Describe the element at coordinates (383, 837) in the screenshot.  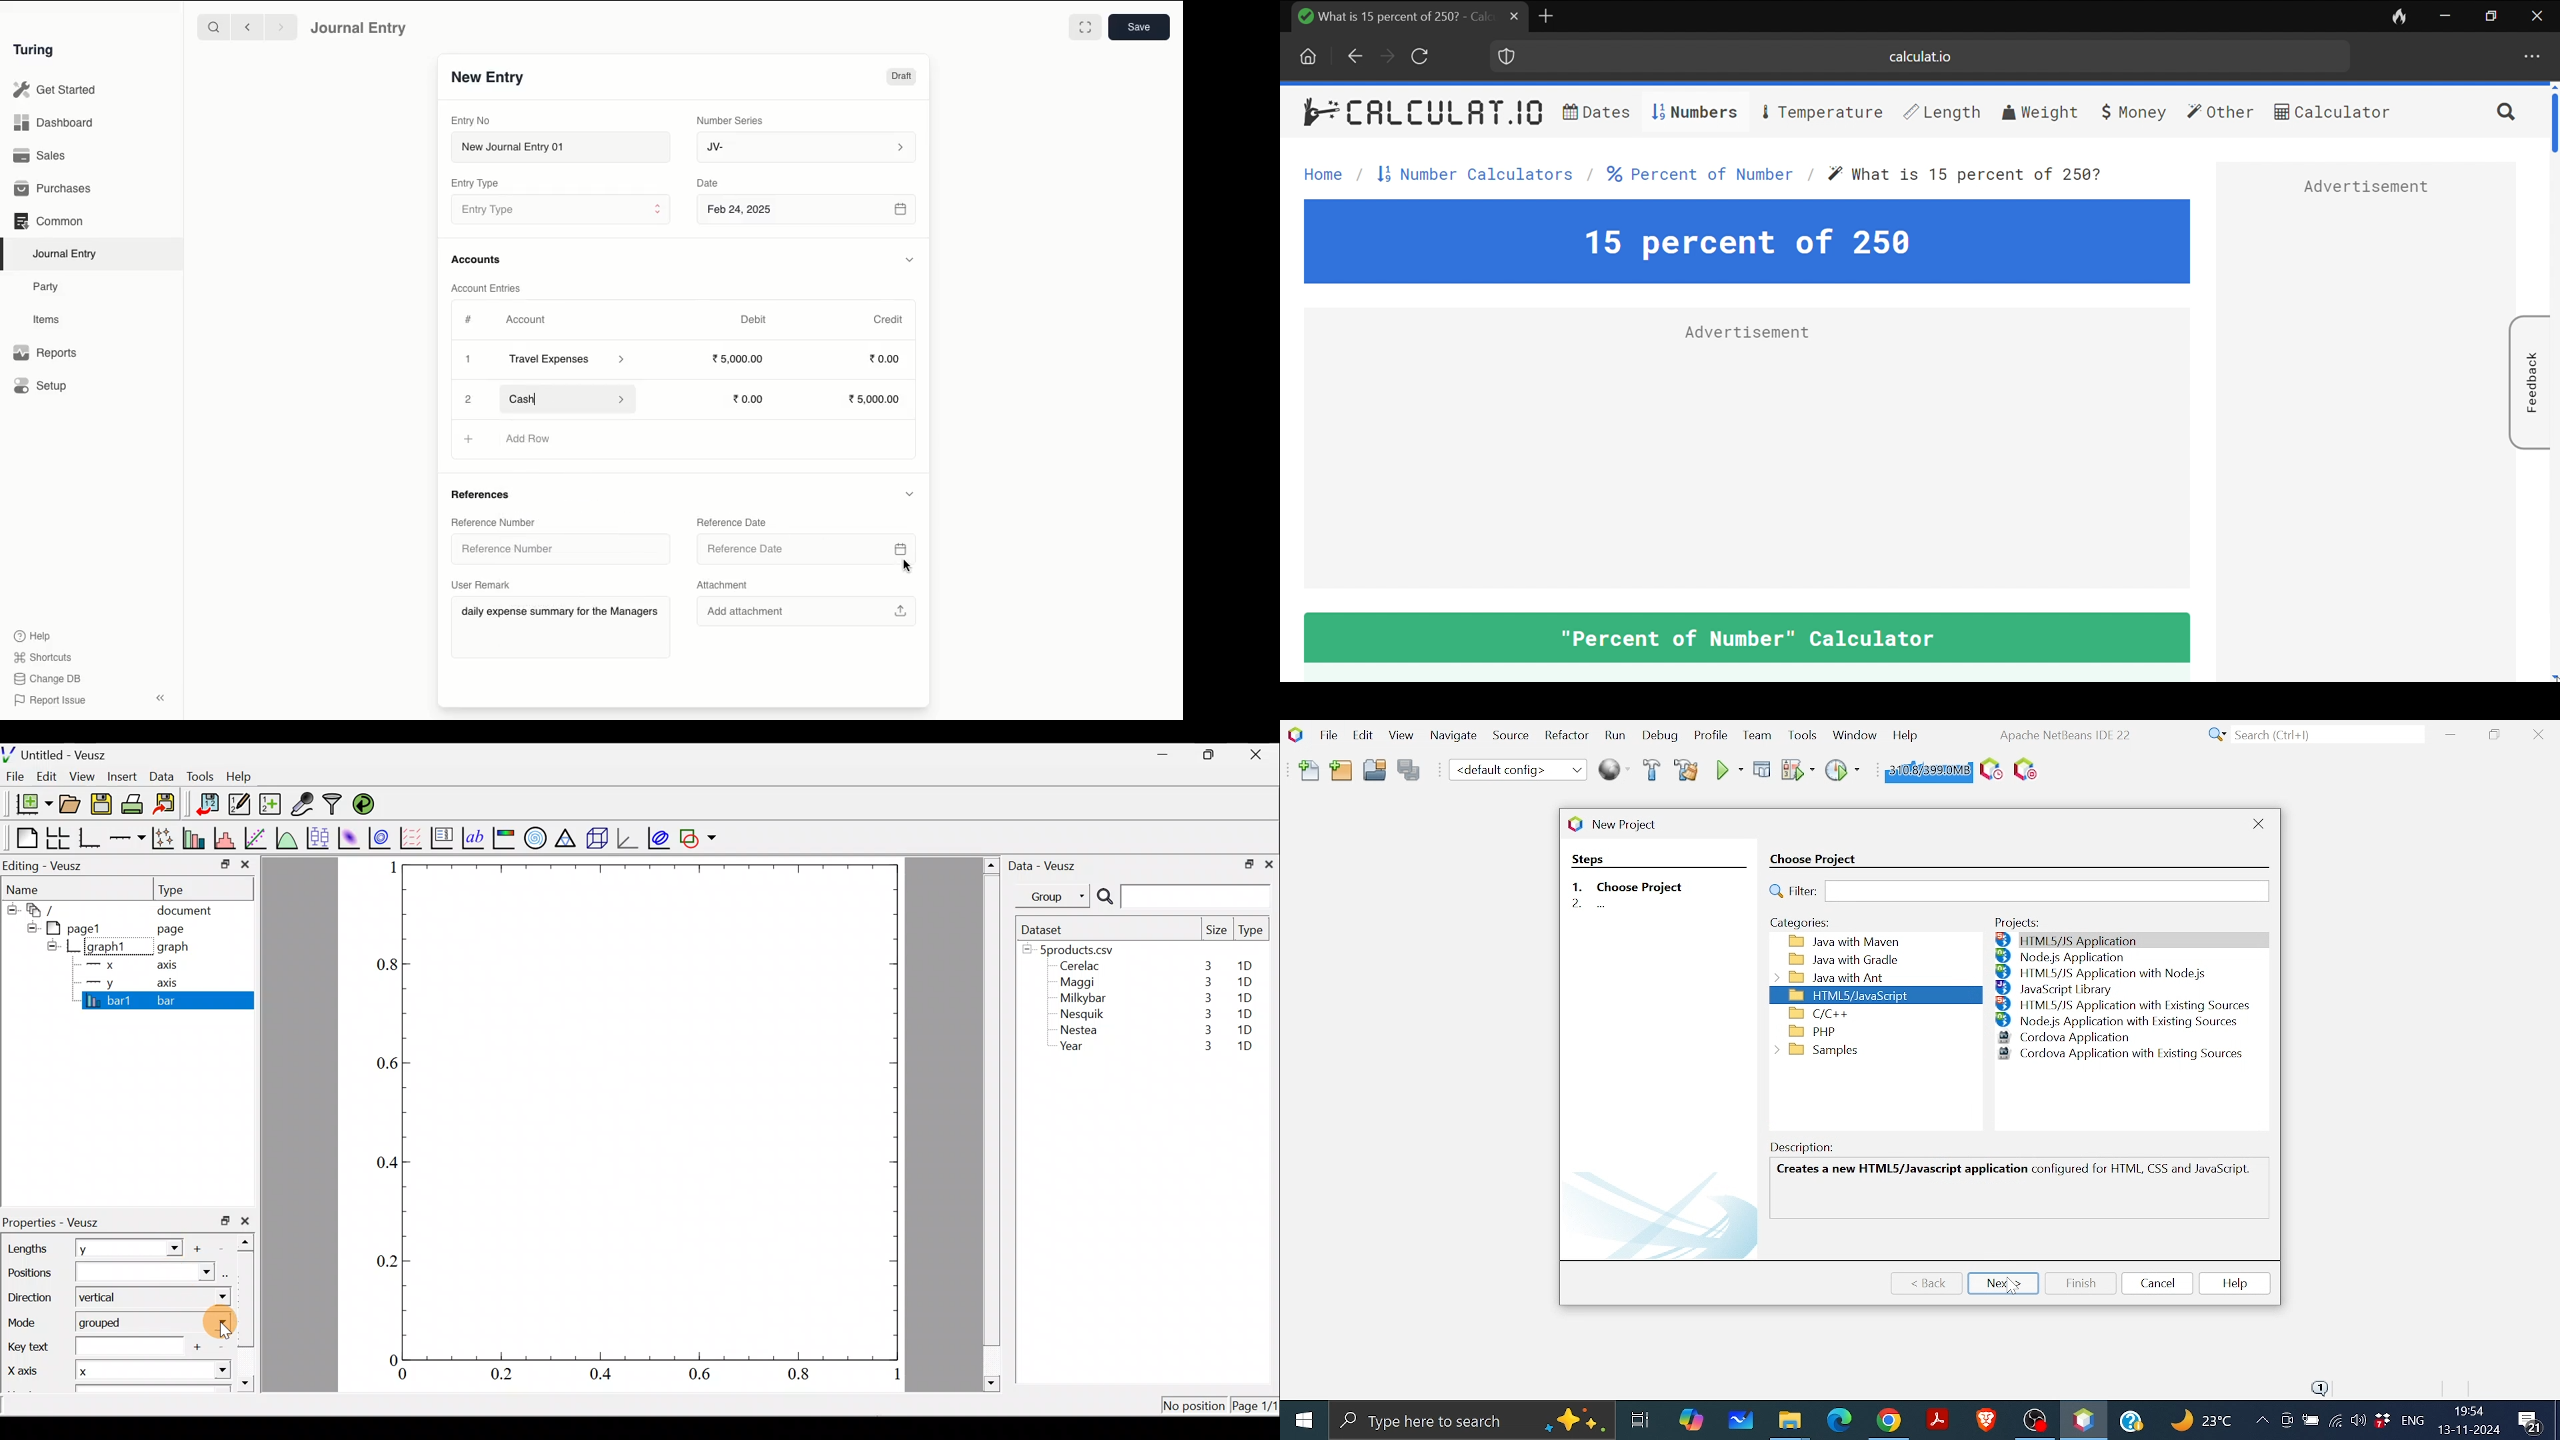
I see `Plot a 2d dataset as contours` at that location.